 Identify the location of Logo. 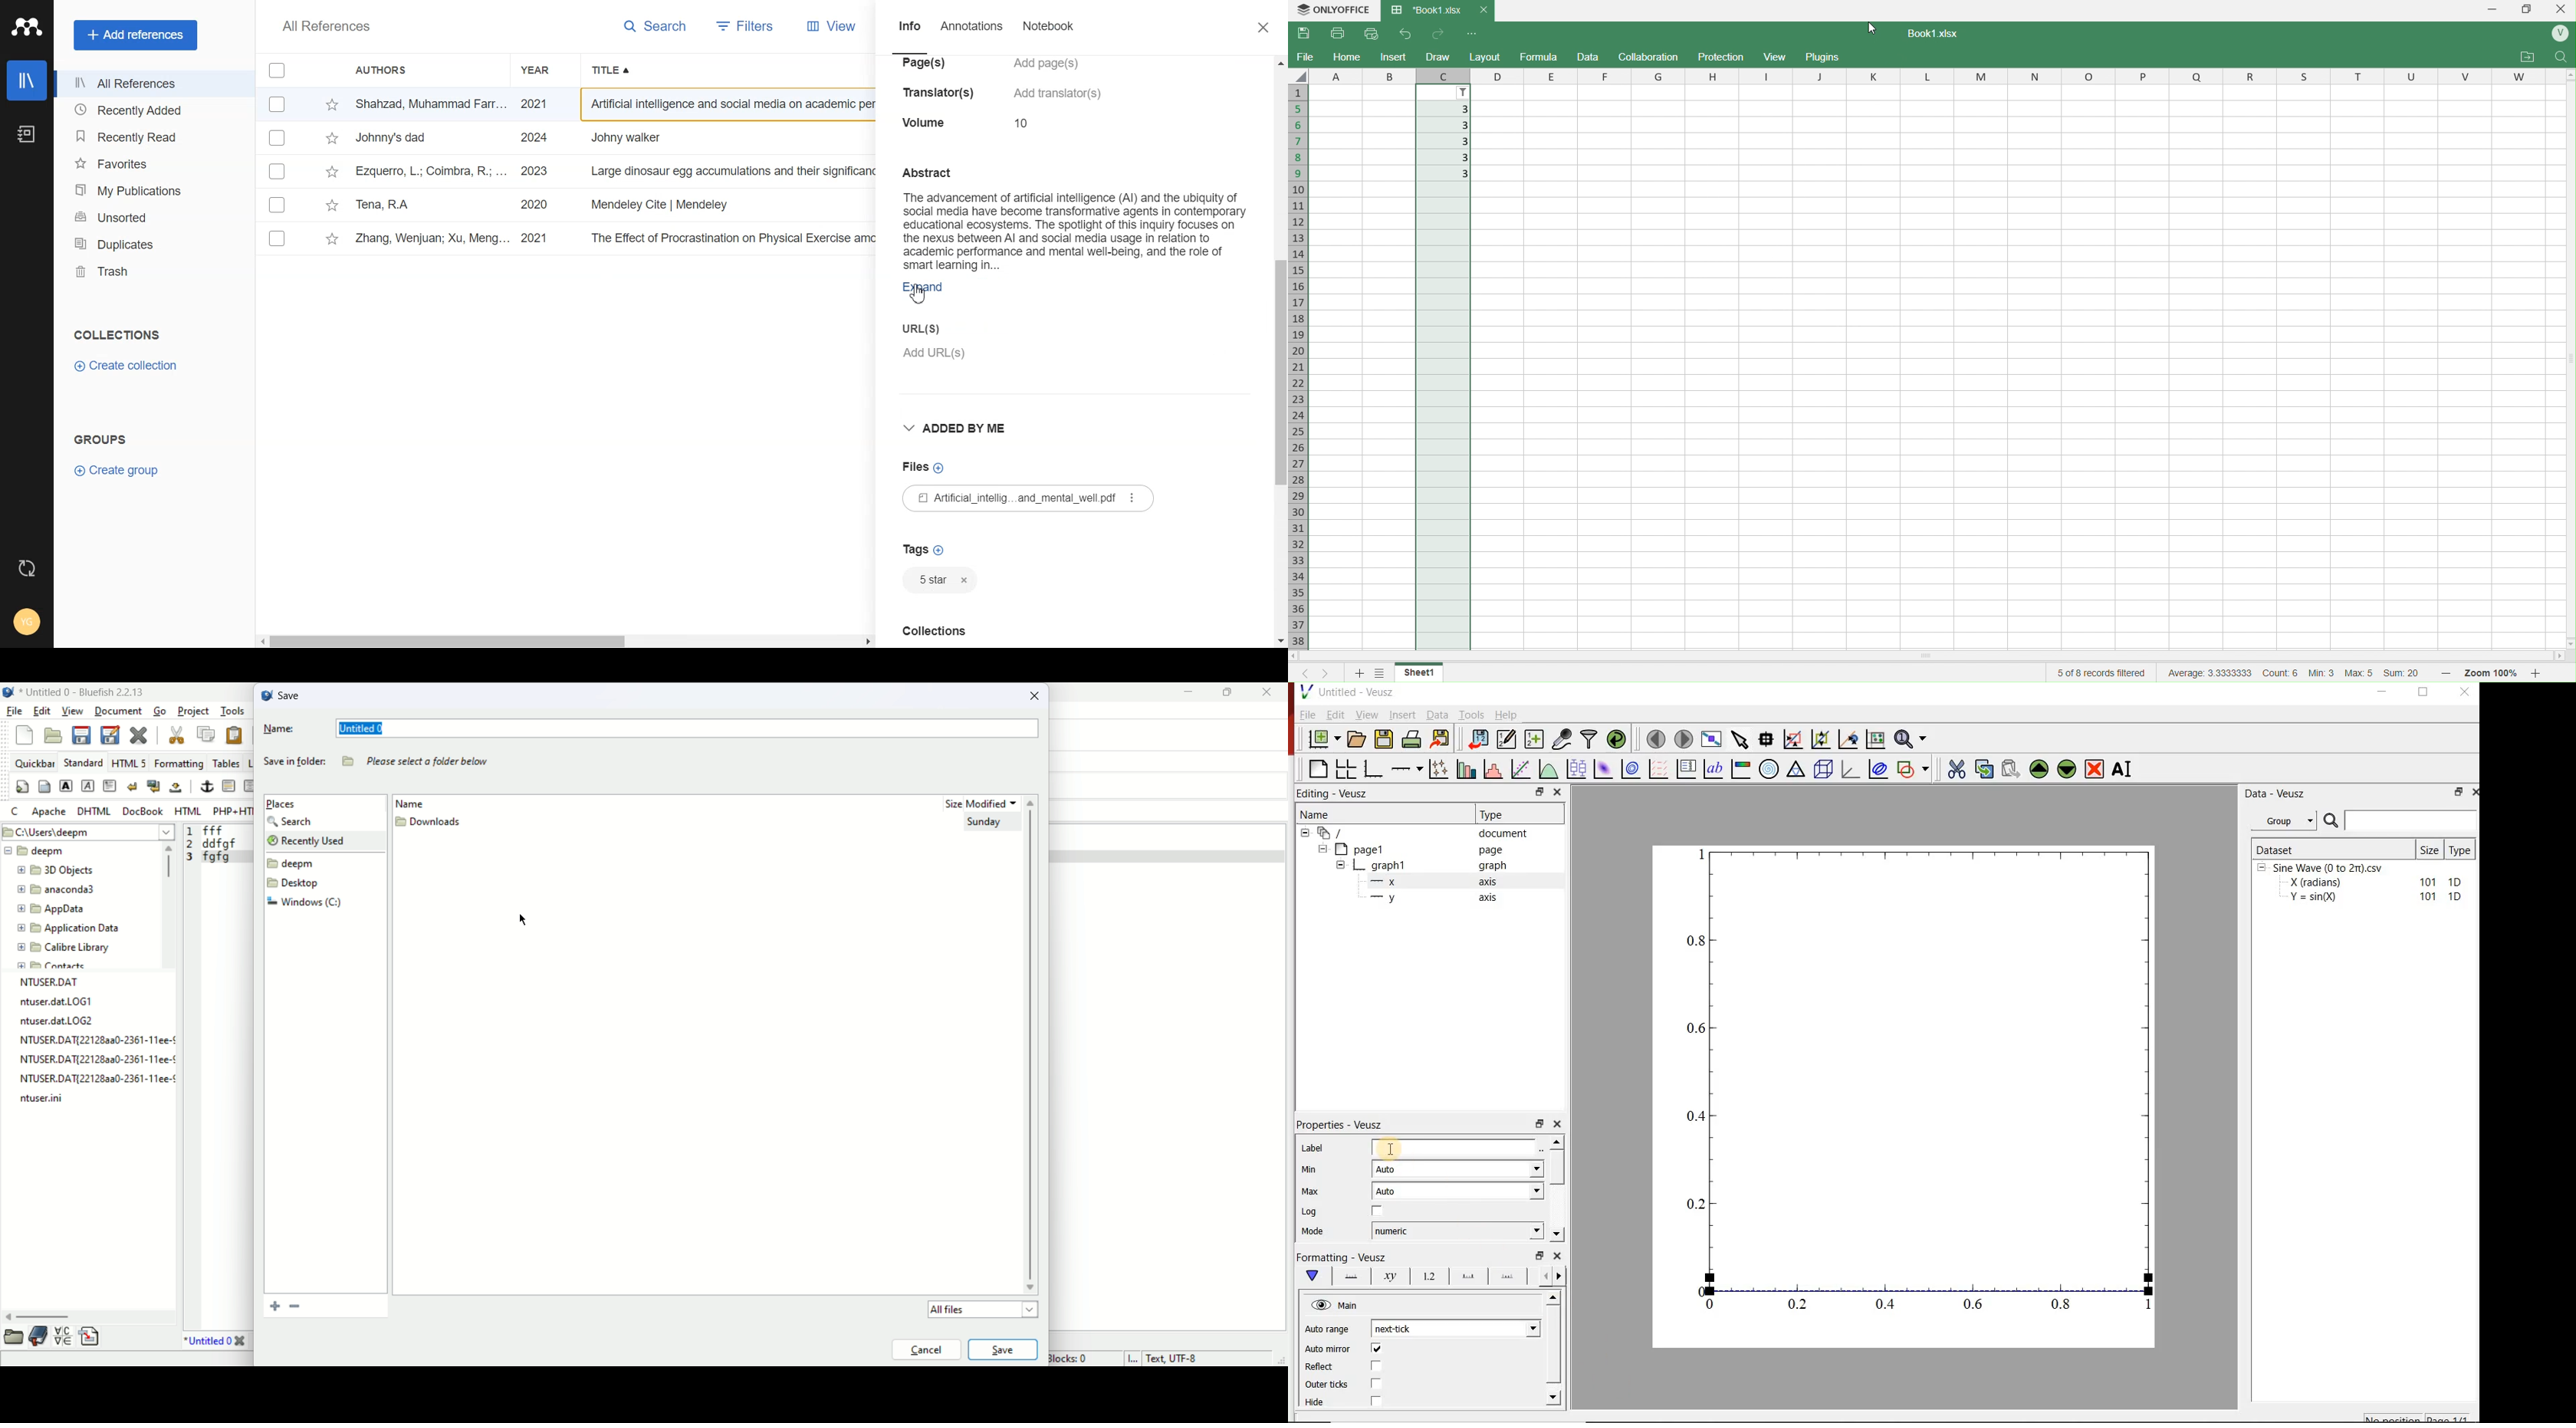
(1306, 691).